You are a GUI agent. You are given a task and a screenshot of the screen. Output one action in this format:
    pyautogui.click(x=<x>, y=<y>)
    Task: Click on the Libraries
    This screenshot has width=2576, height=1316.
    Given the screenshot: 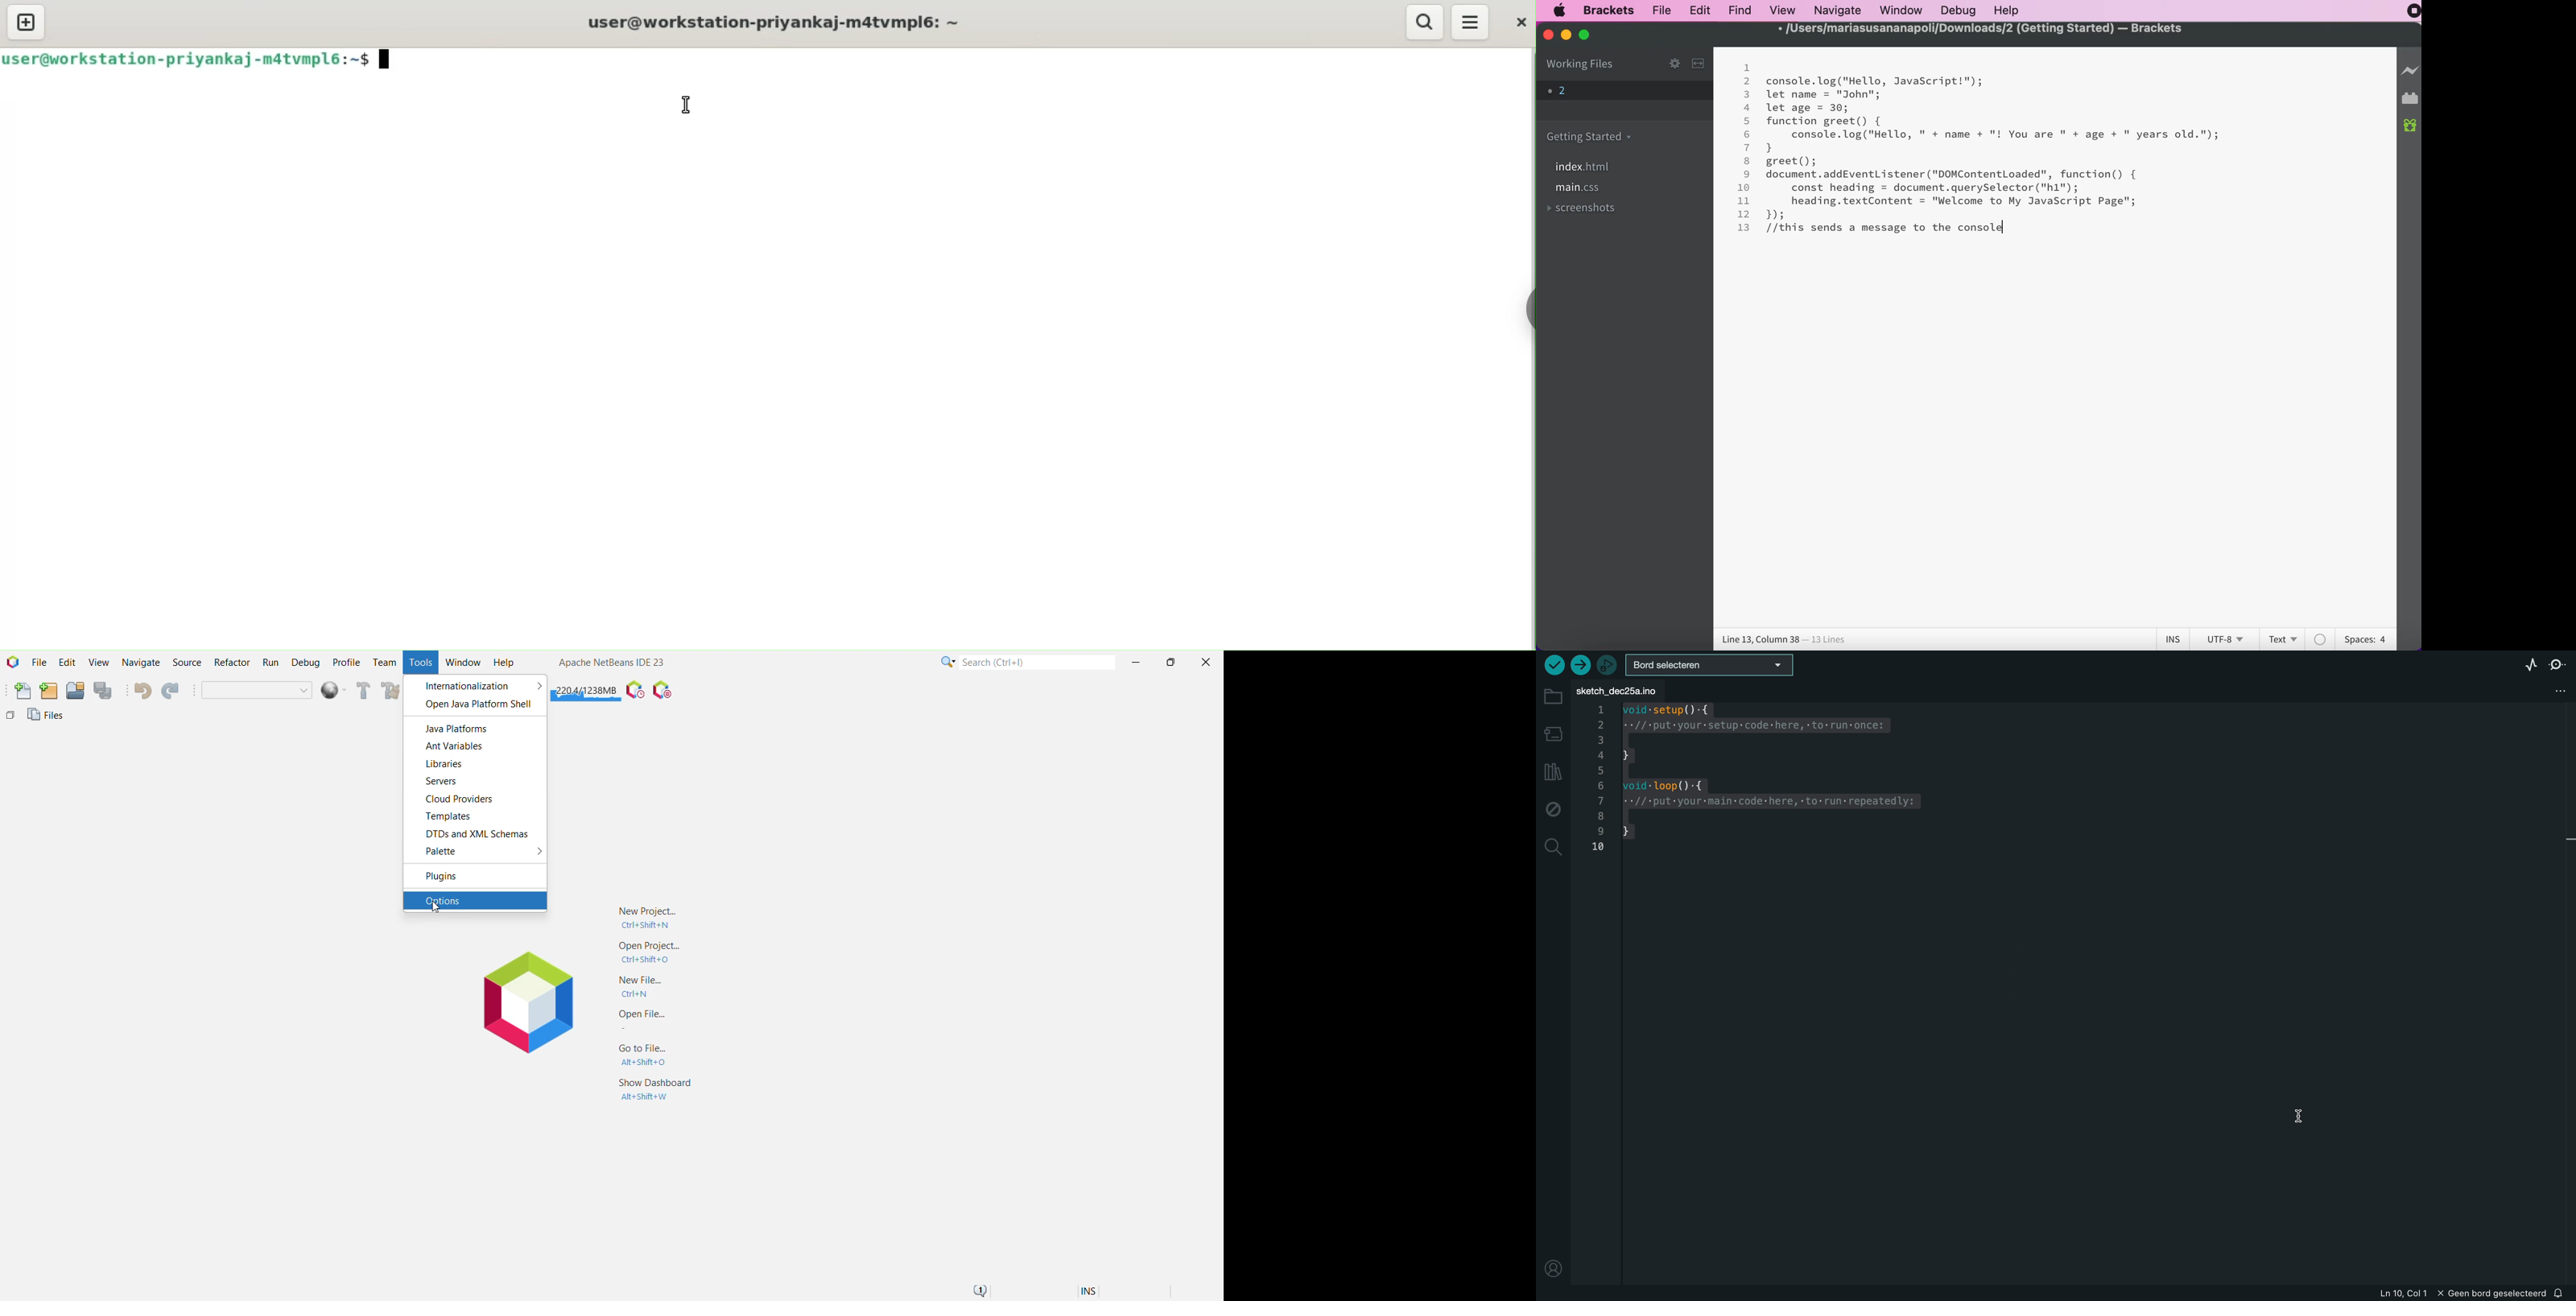 What is the action you would take?
    pyautogui.click(x=446, y=764)
    